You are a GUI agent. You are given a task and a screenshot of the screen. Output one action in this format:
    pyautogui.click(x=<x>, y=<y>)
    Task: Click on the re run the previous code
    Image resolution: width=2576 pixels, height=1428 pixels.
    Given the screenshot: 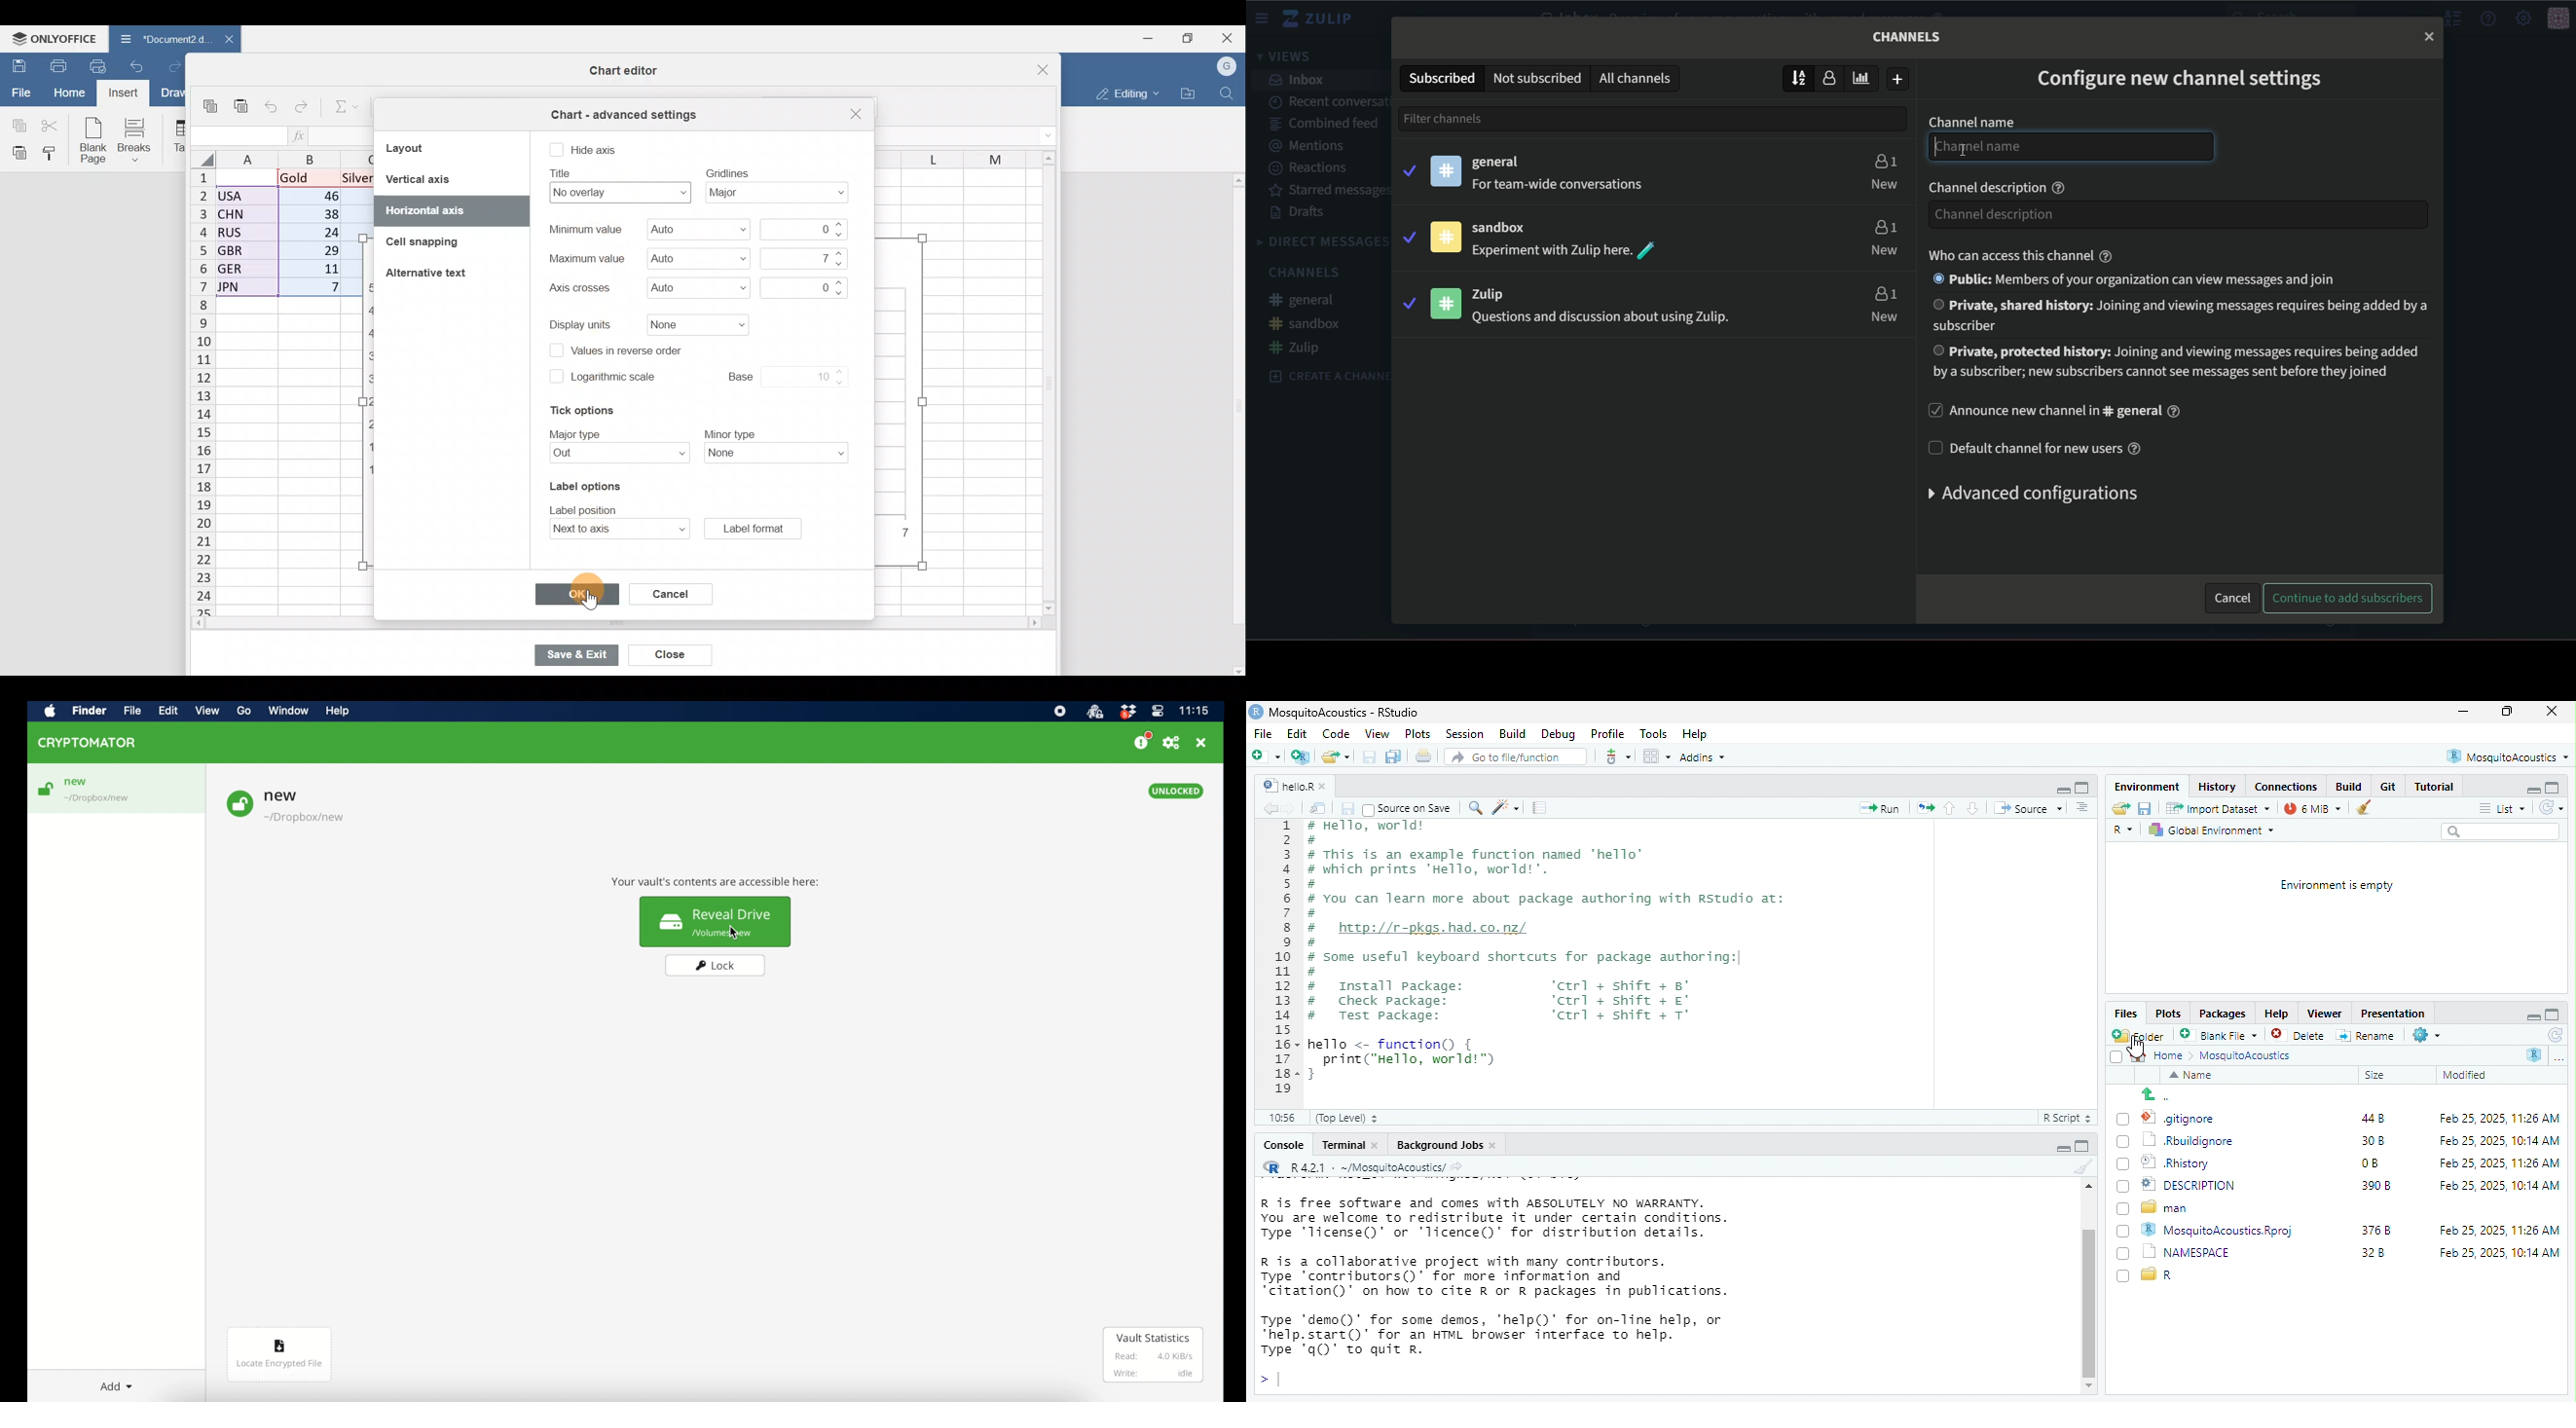 What is the action you would take?
    pyautogui.click(x=1923, y=808)
    